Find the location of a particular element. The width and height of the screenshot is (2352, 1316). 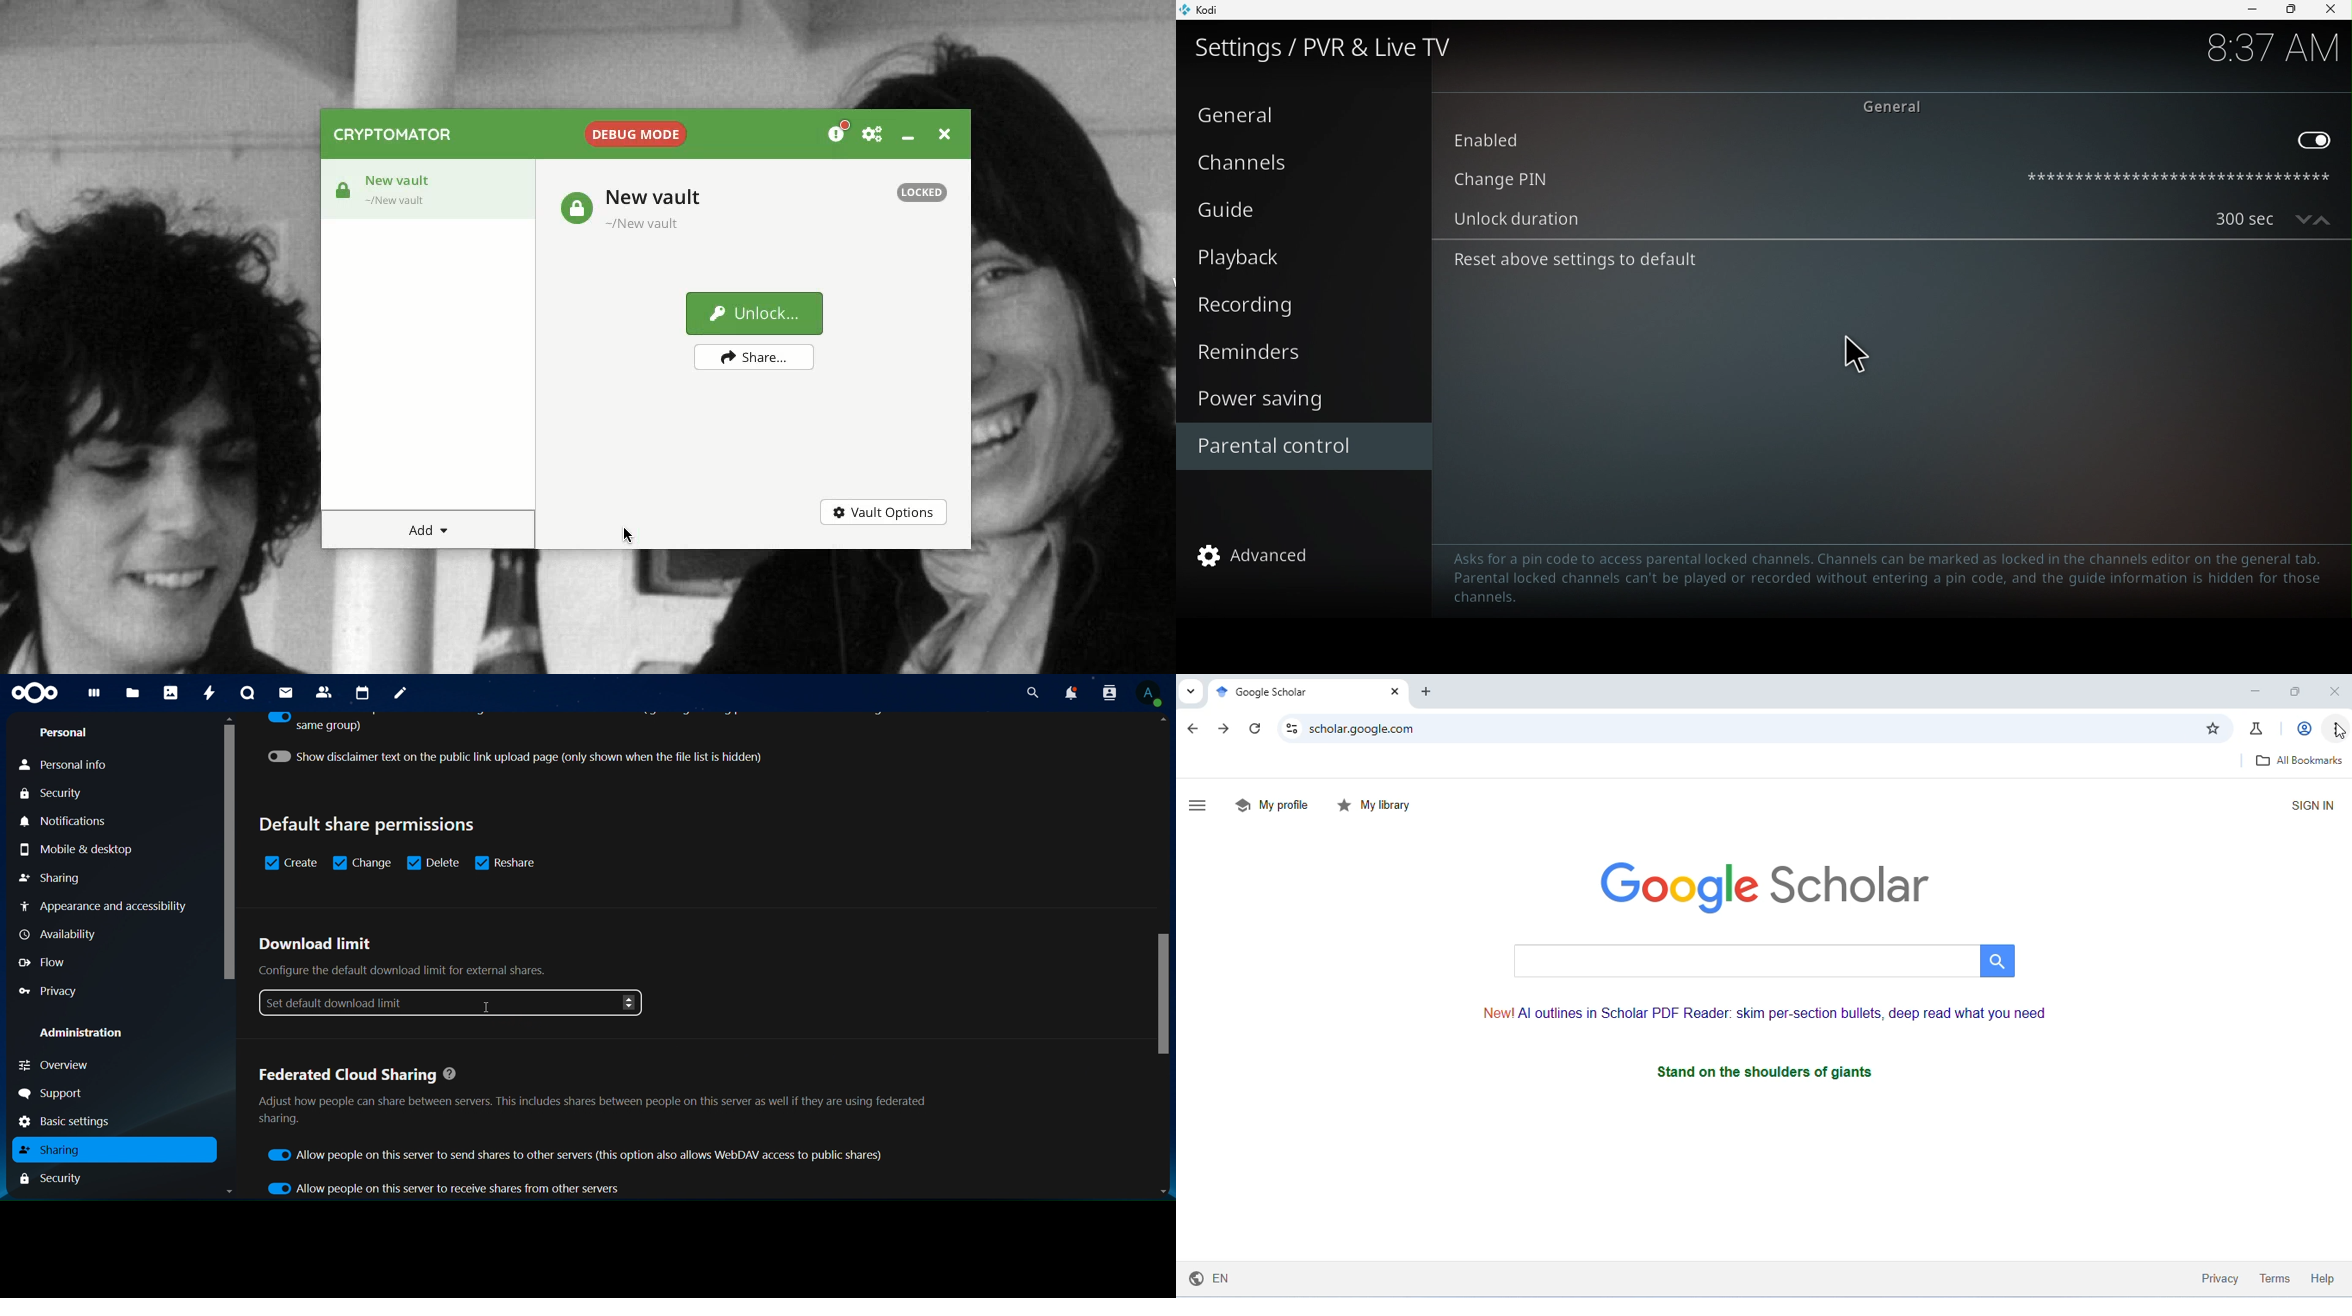

support is located at coordinates (56, 1095).